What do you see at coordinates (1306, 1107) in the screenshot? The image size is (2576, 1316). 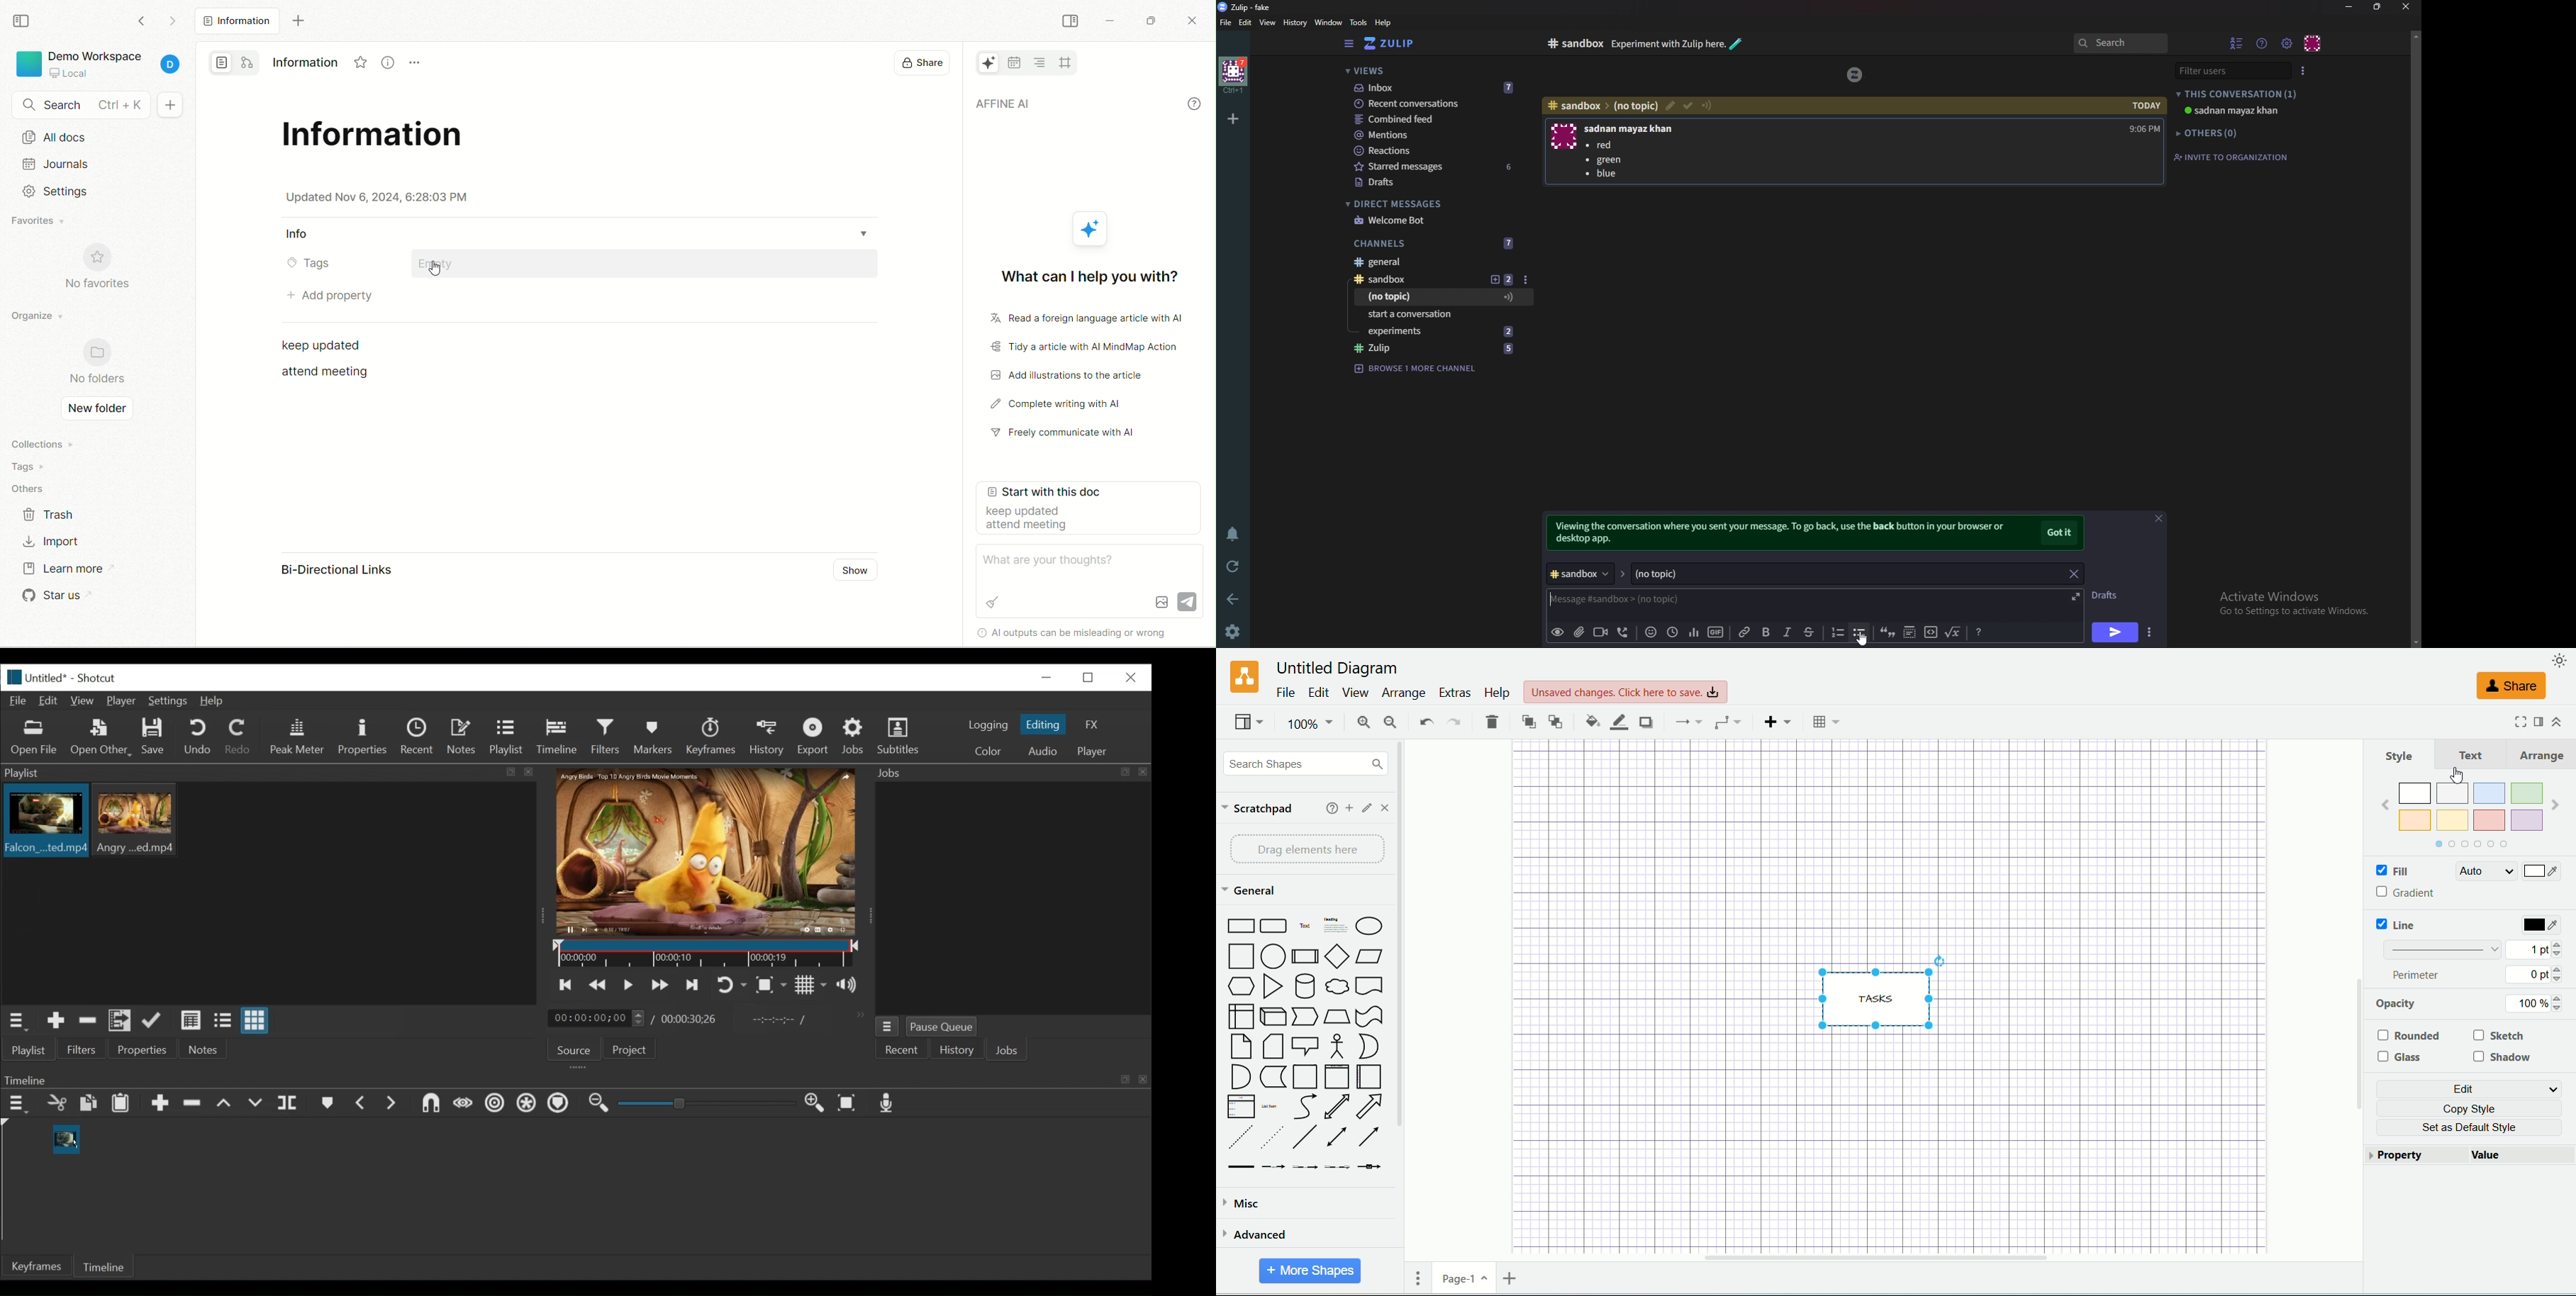 I see `Curve` at bounding box center [1306, 1107].